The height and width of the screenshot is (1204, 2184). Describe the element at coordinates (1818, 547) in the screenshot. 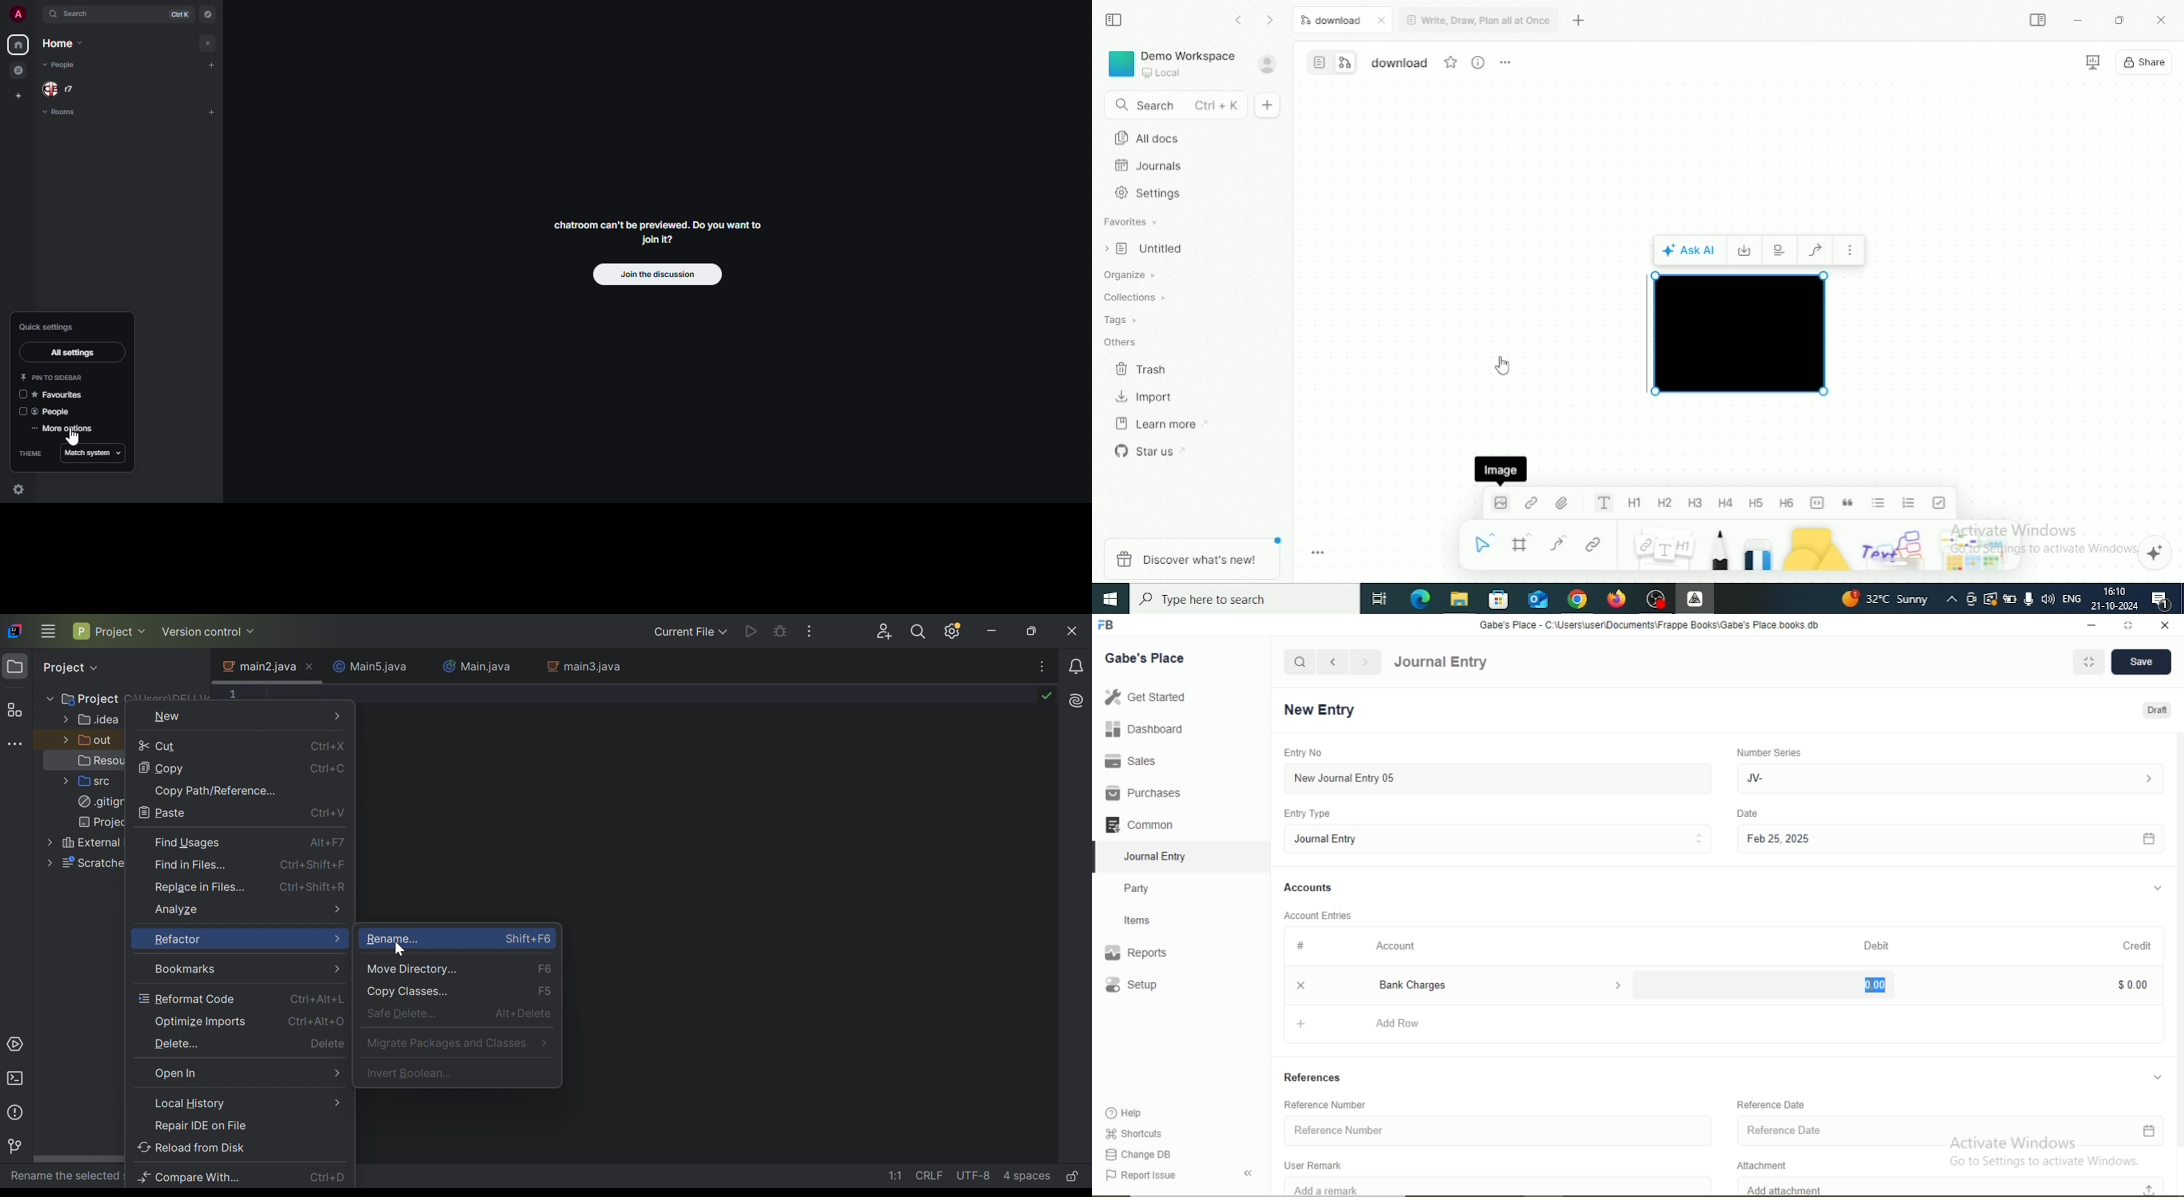

I see `Shape` at that location.